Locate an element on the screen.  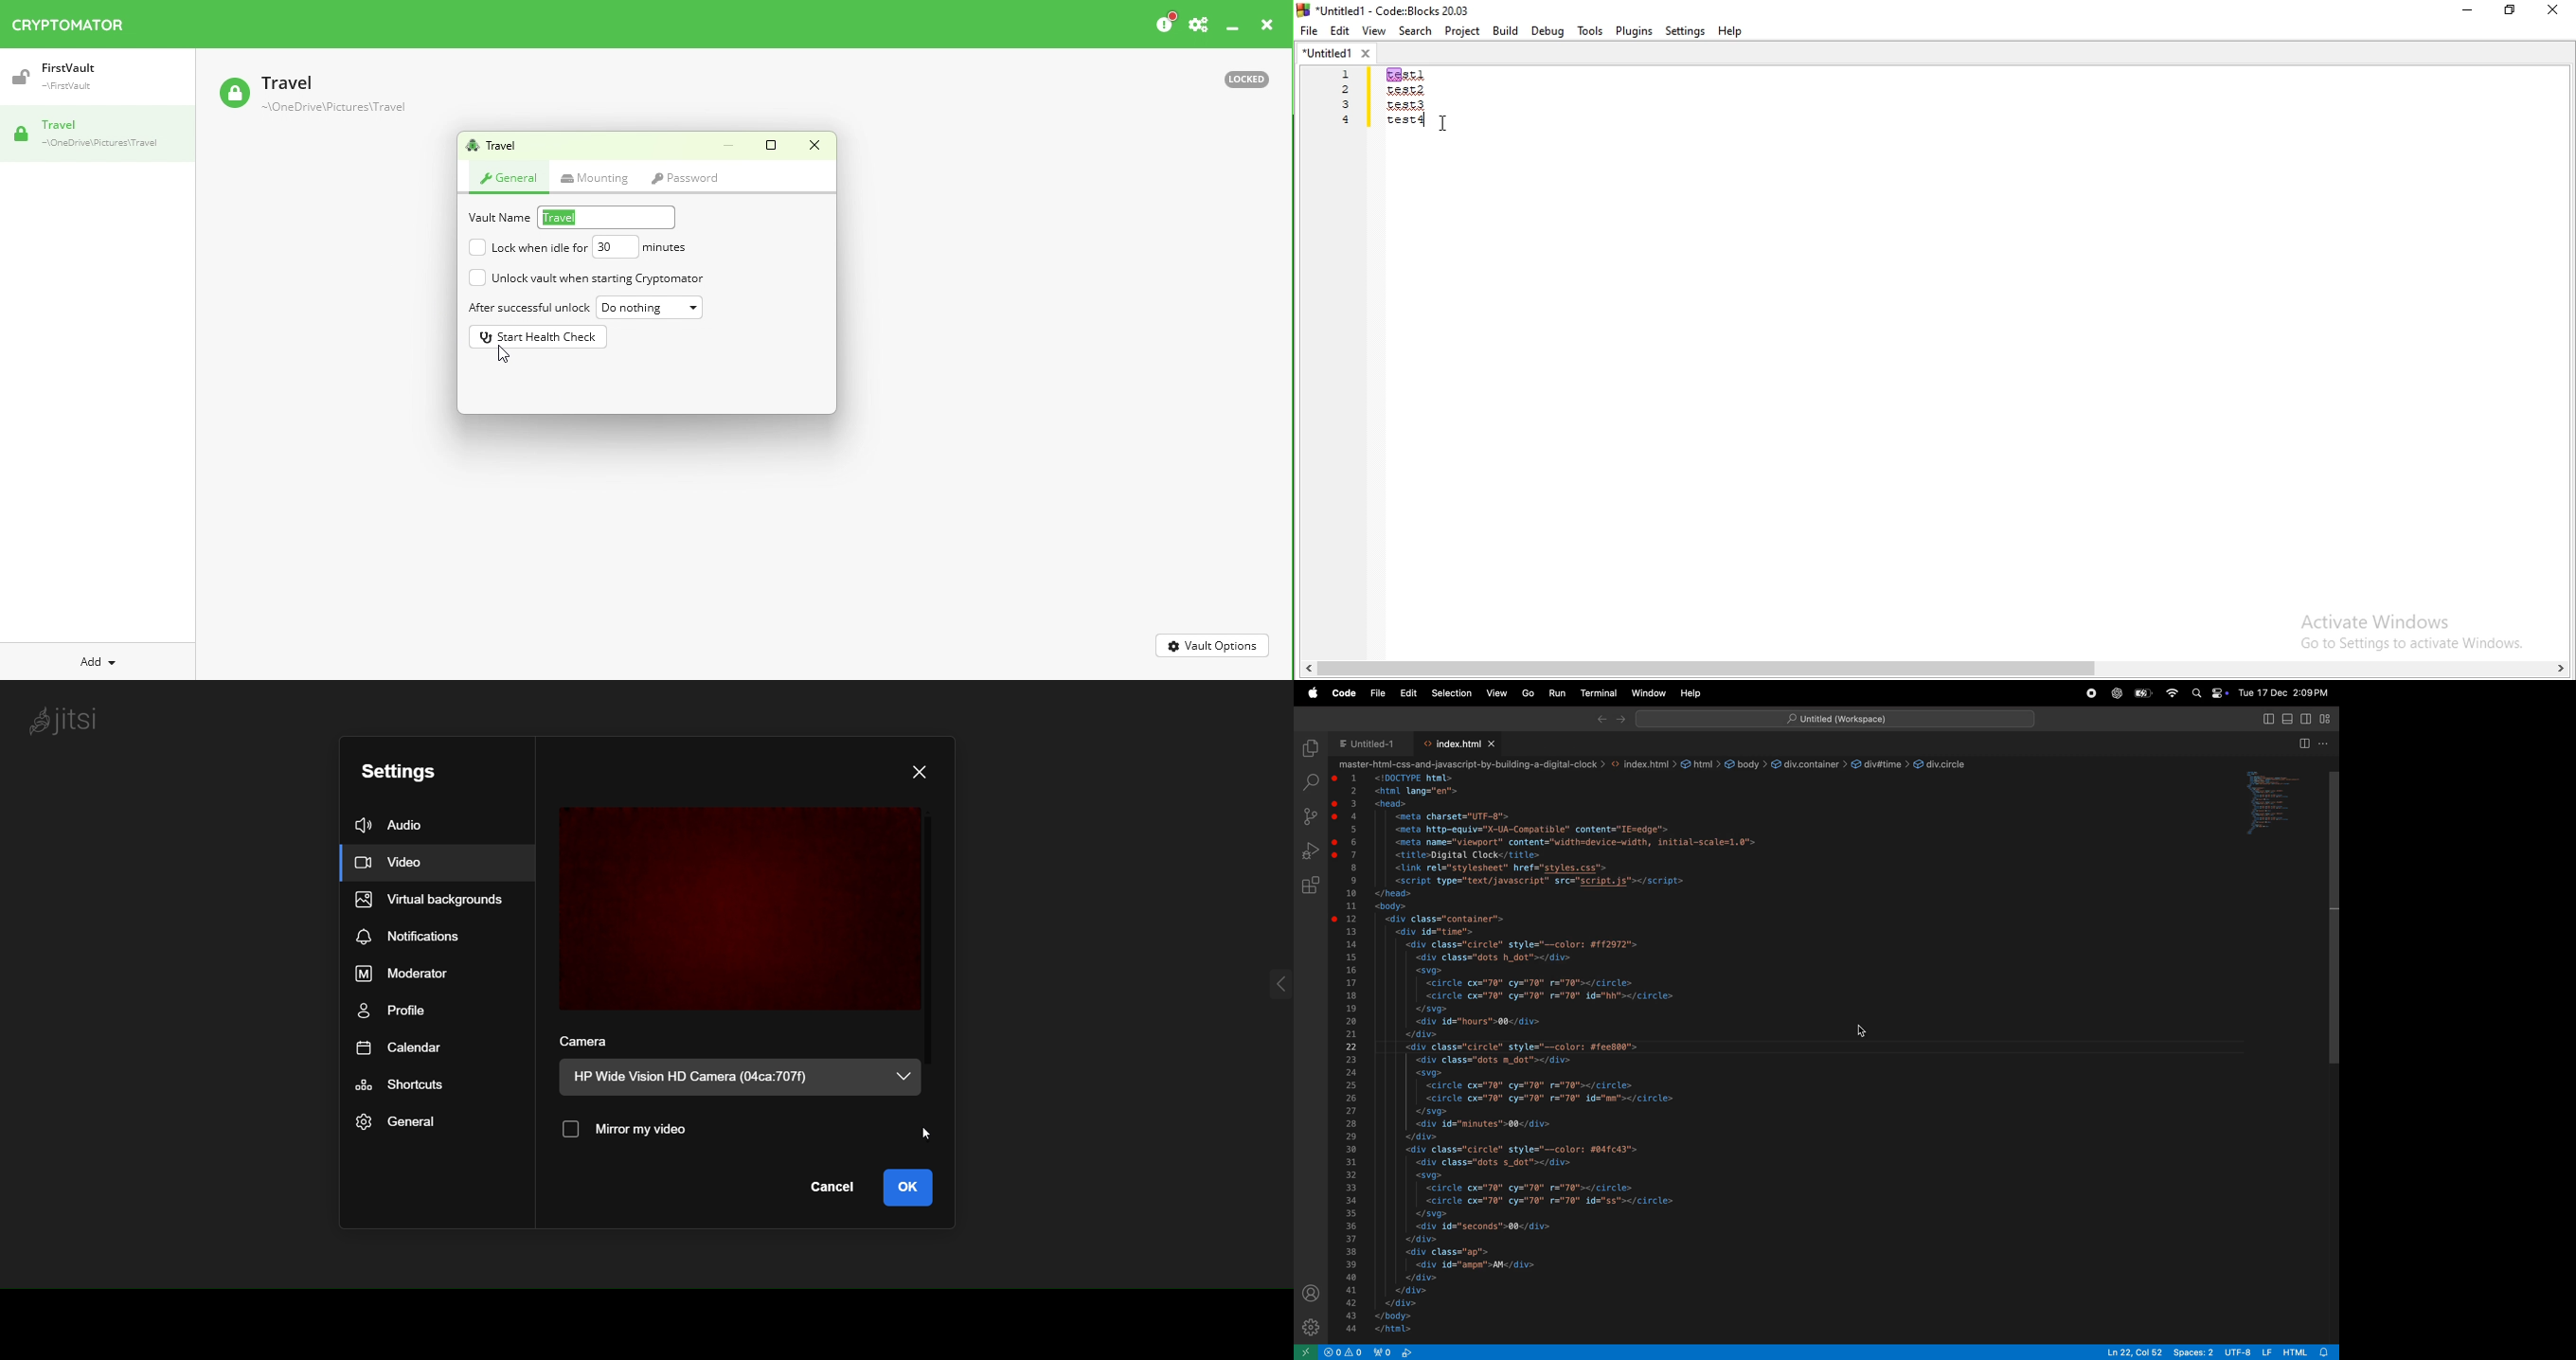
cursor is located at coordinates (2333, 1050).